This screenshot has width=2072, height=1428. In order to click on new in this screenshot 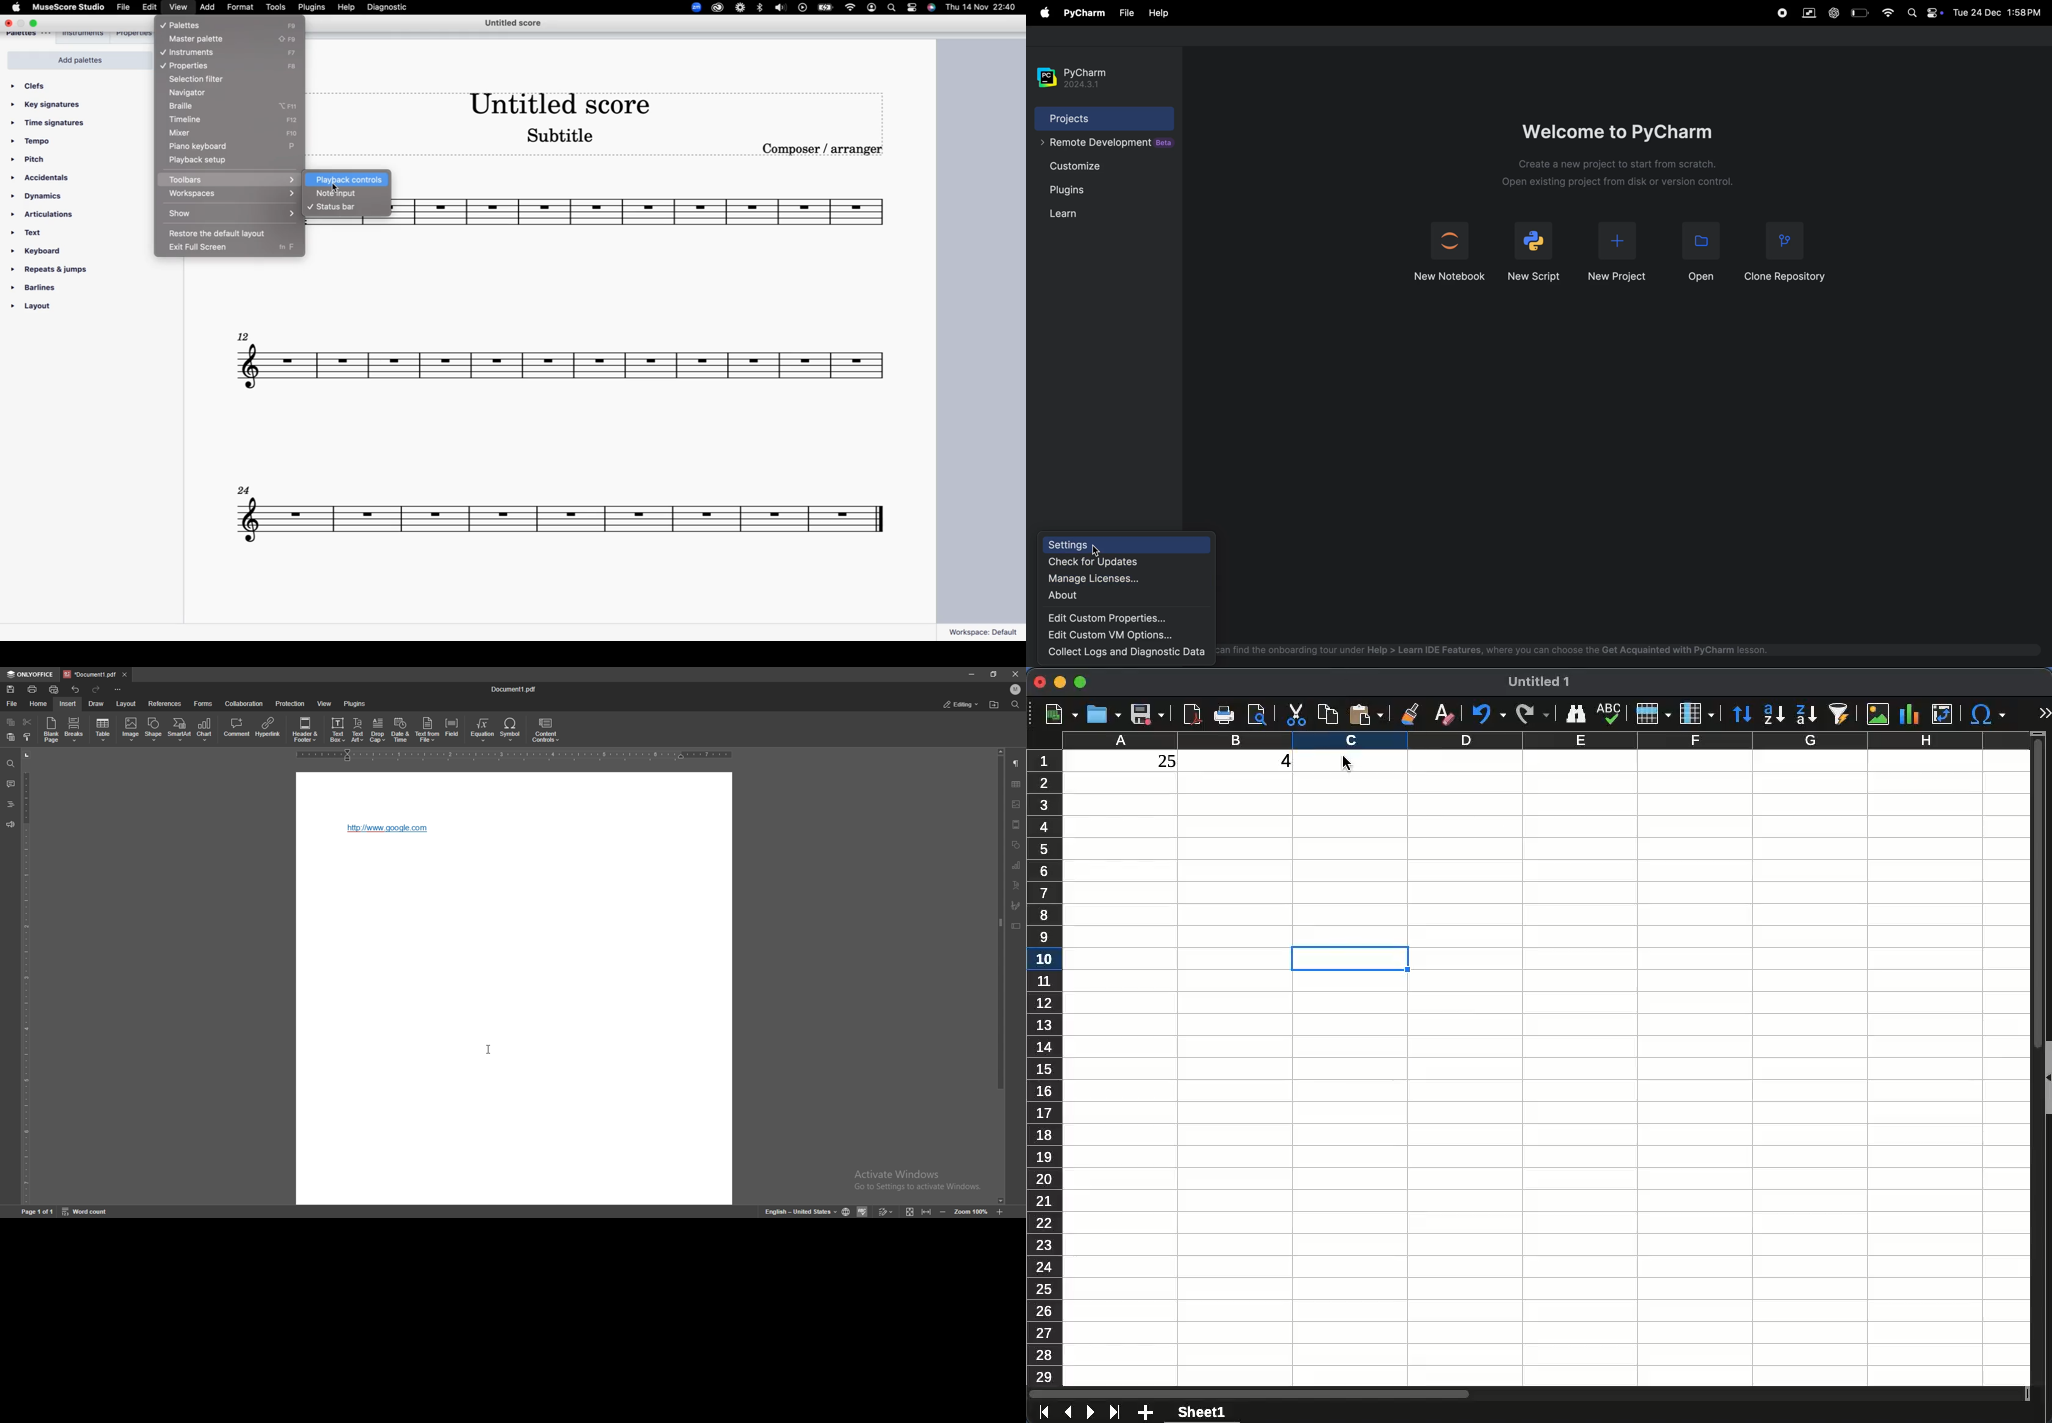, I will do `click(1060, 715)`.